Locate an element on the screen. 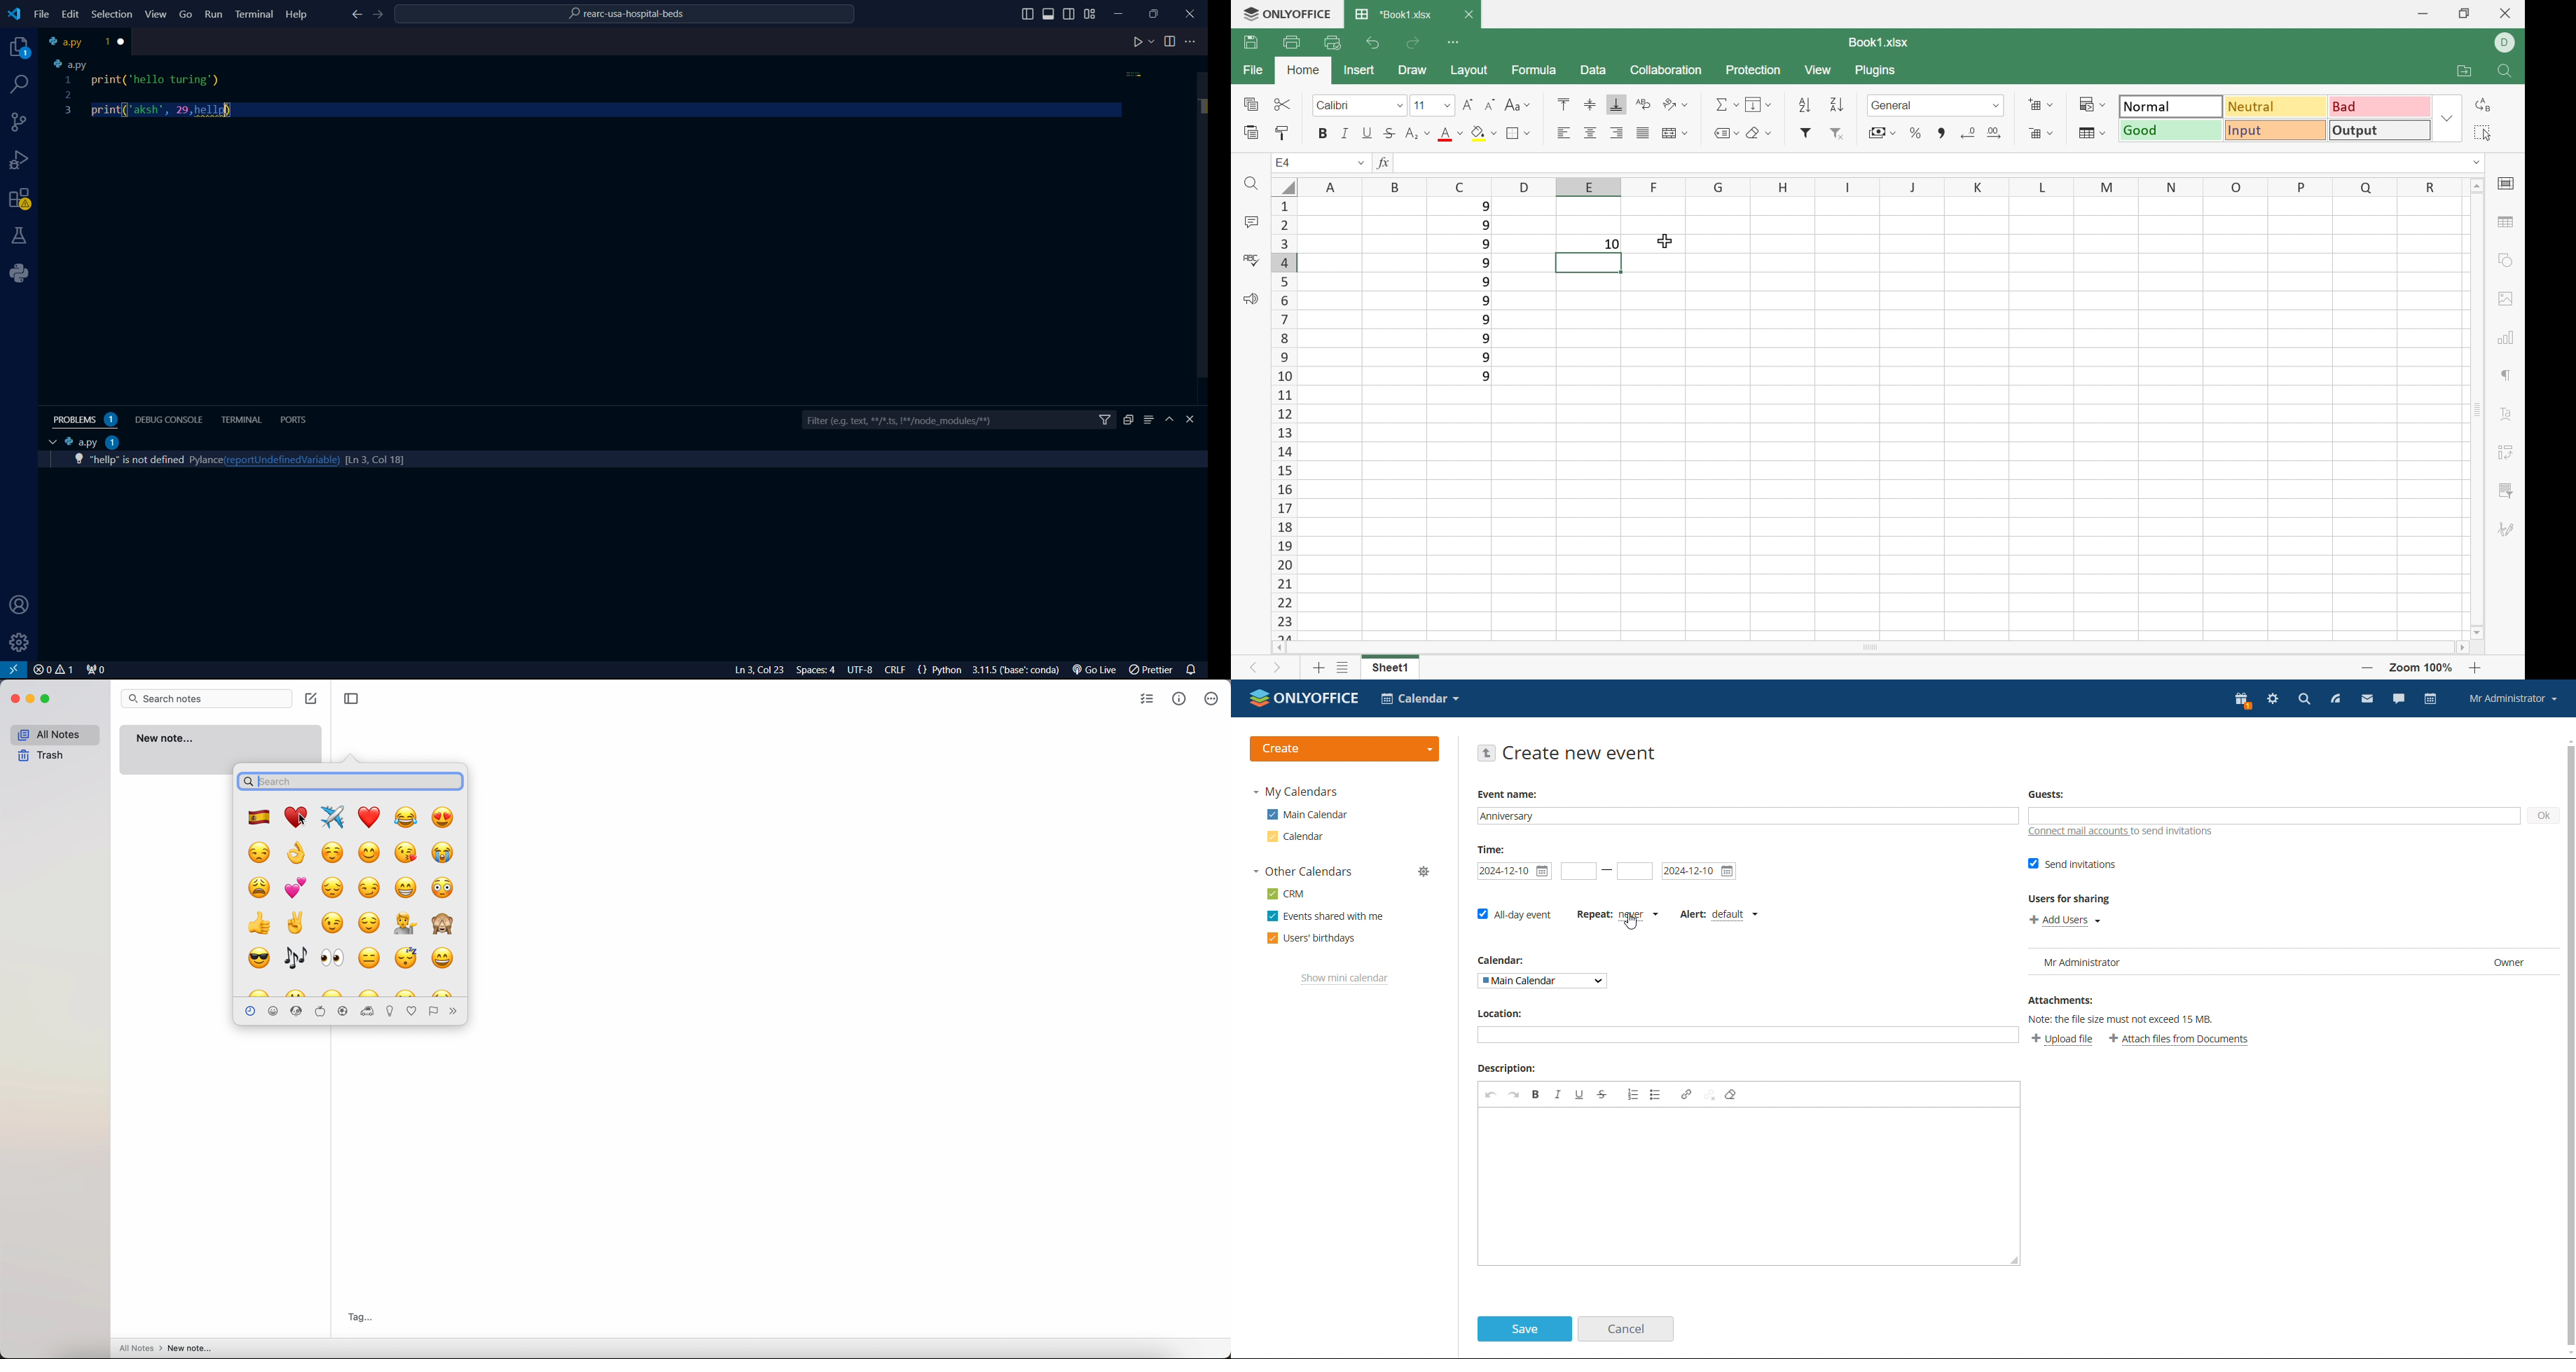 Image resolution: width=2576 pixels, height=1372 pixels. Strikethrough is located at coordinates (1387, 133).